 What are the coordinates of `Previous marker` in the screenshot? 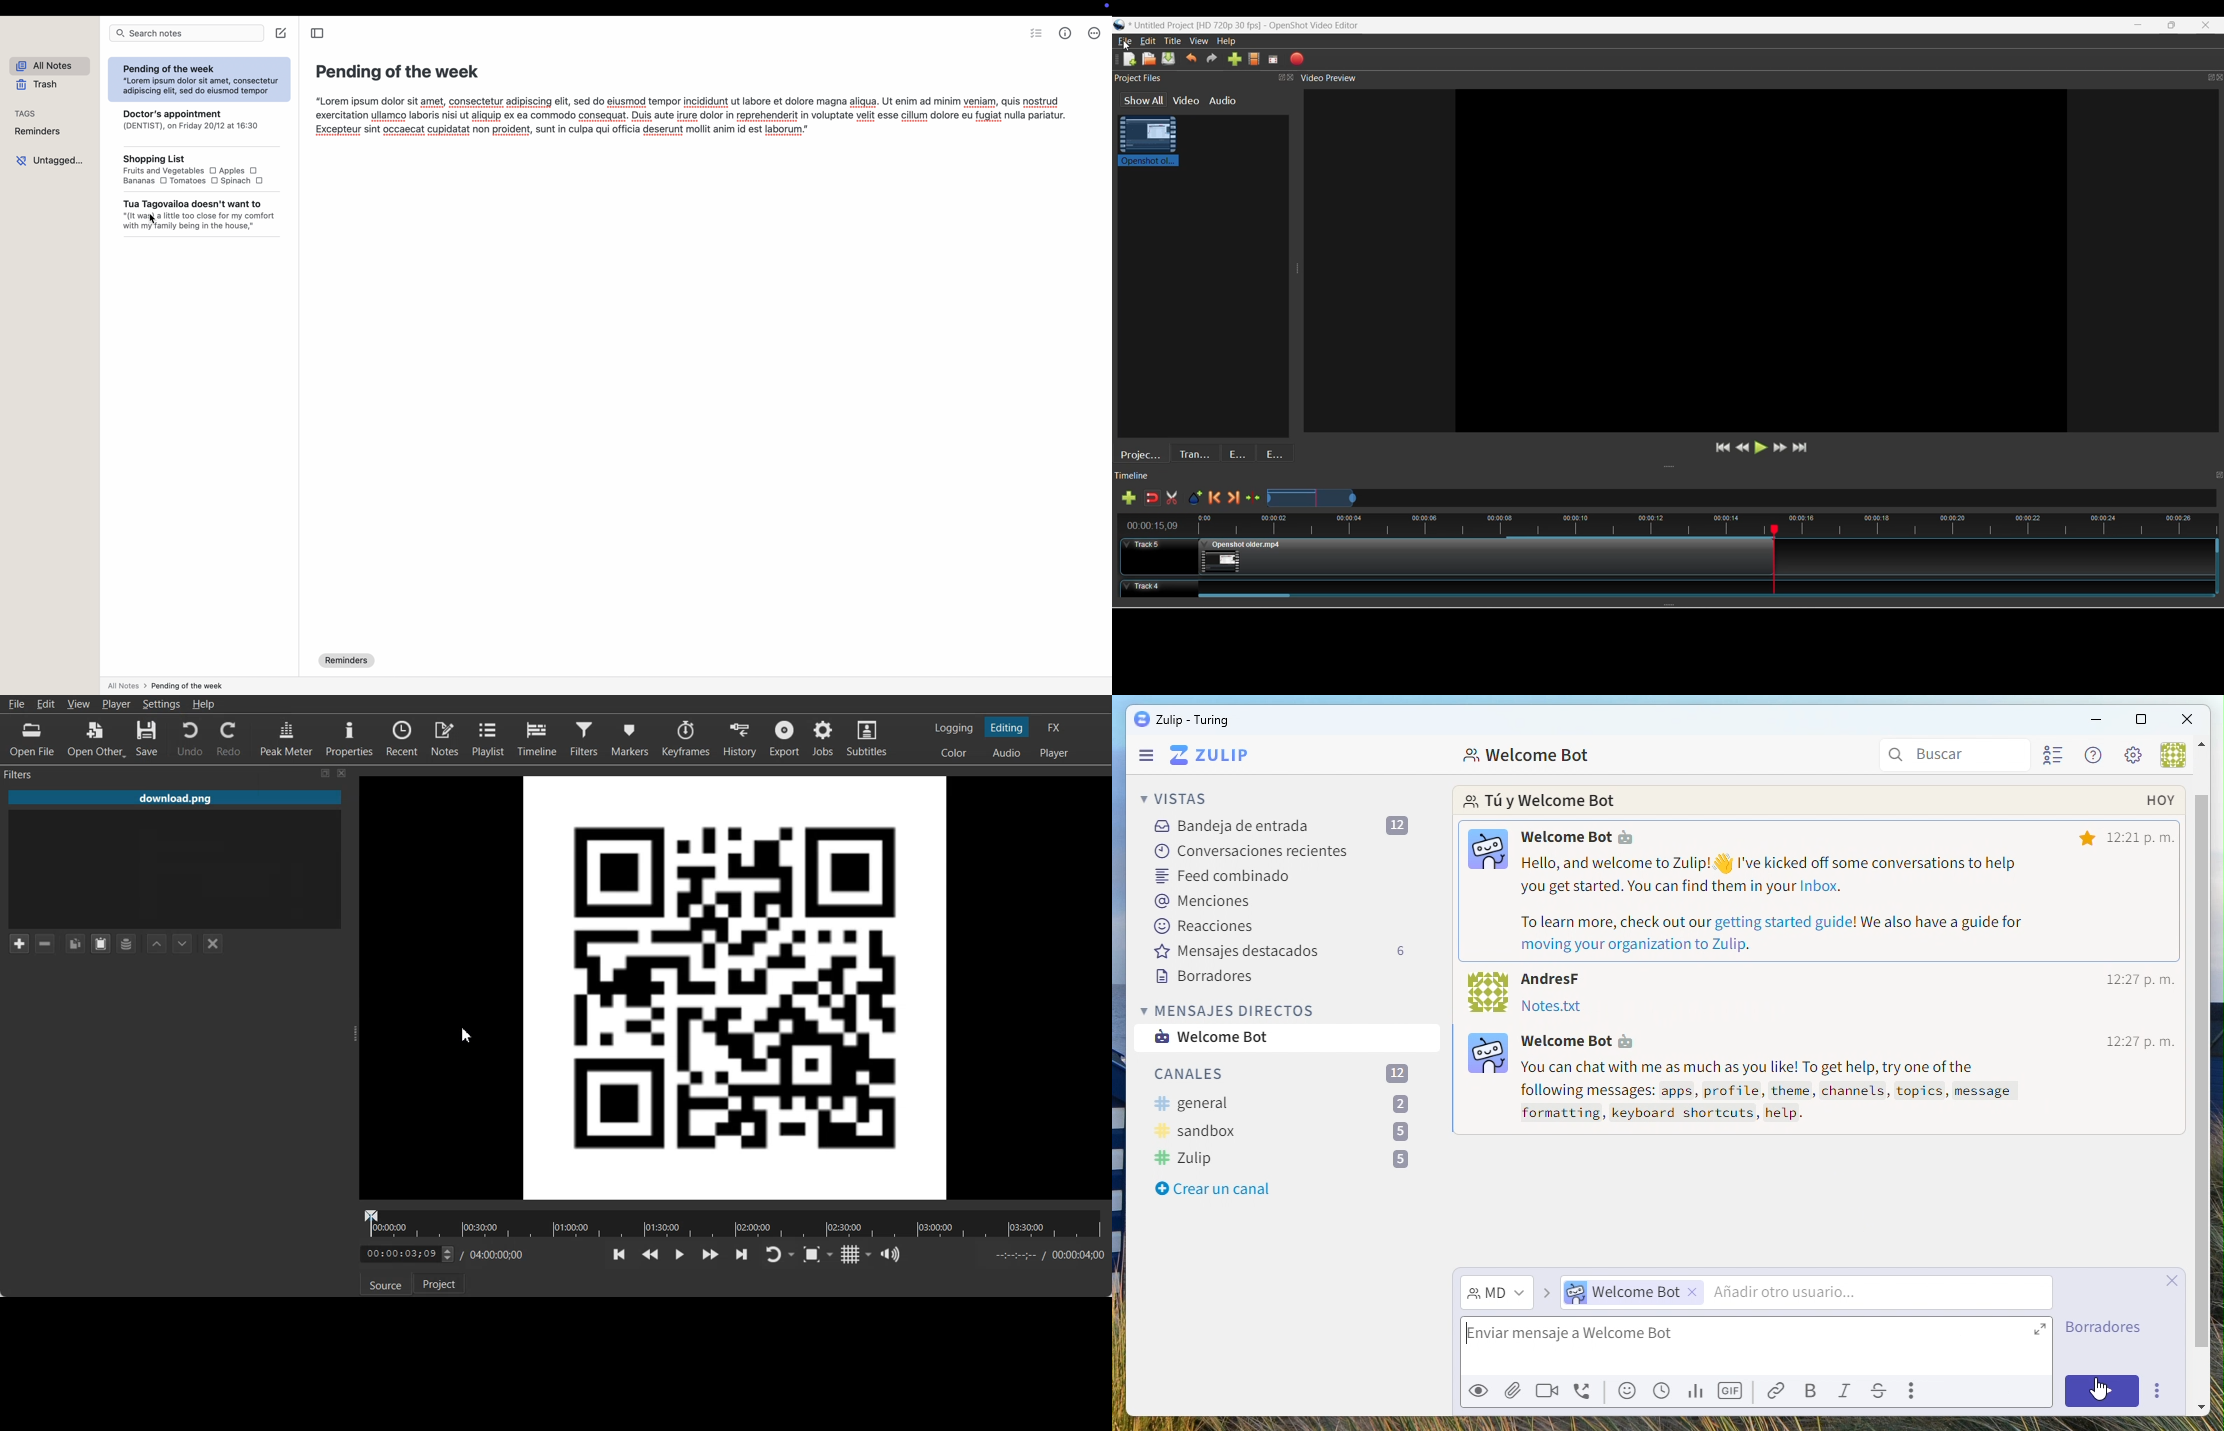 It's located at (1214, 498).